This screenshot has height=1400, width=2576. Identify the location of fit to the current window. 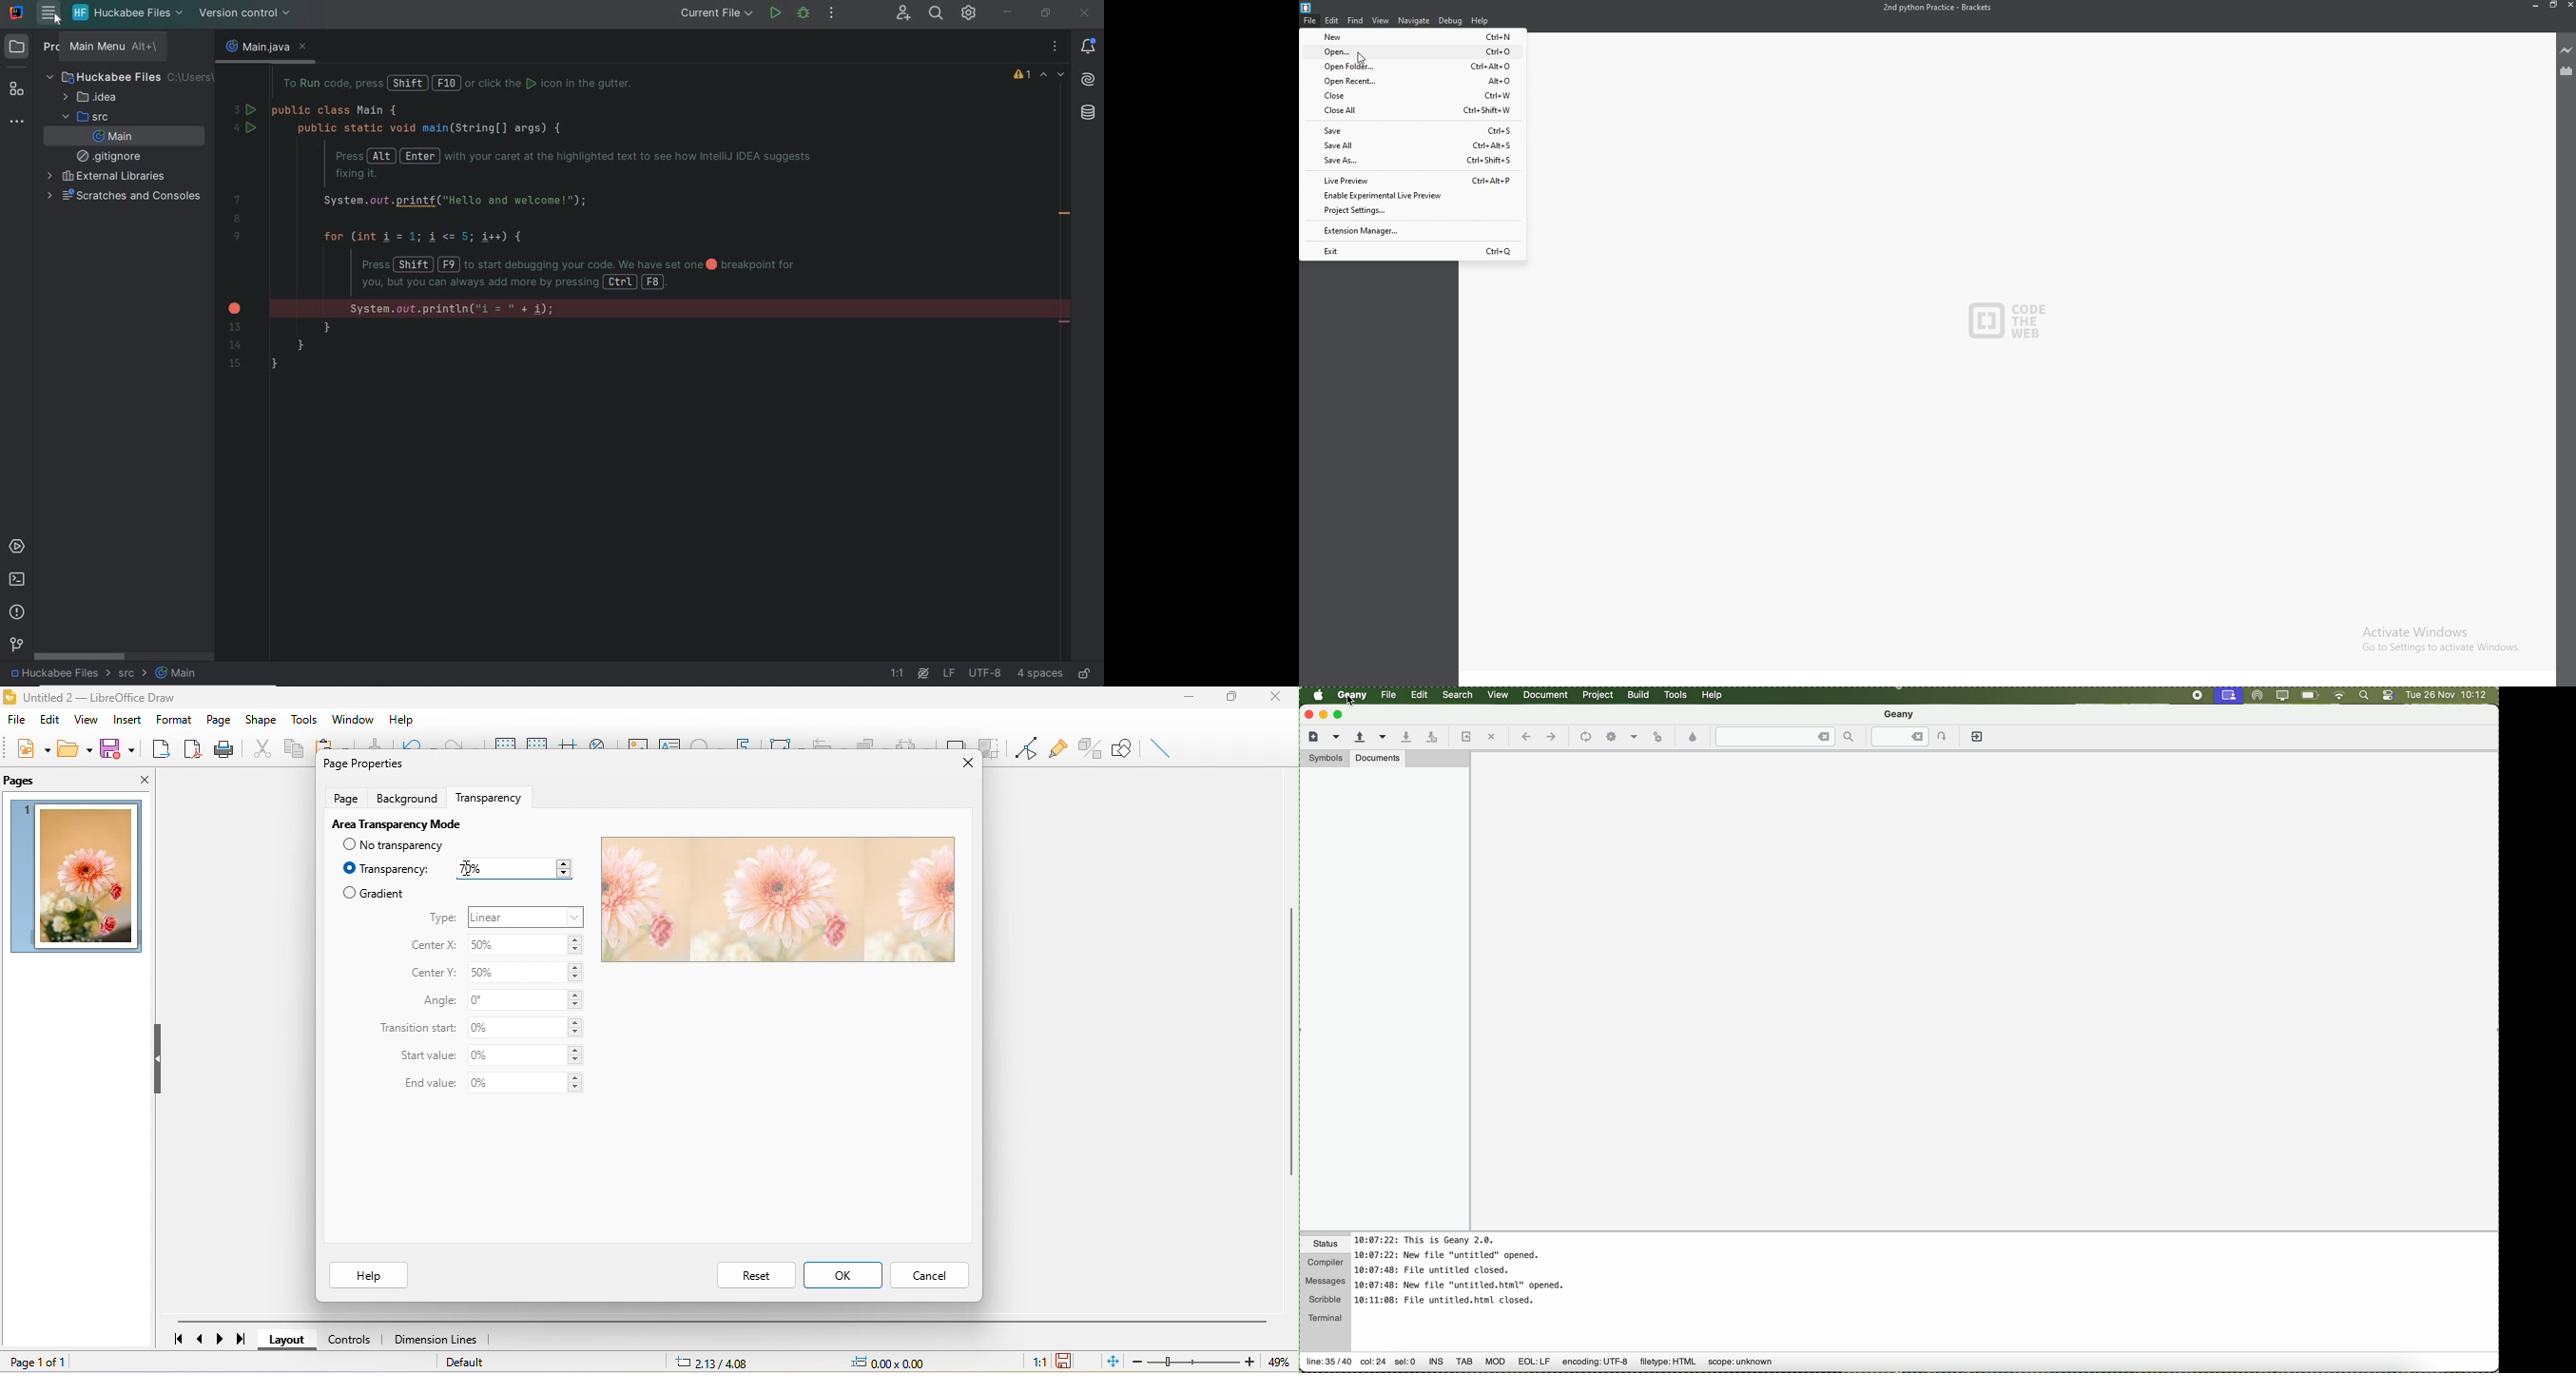
(1115, 1362).